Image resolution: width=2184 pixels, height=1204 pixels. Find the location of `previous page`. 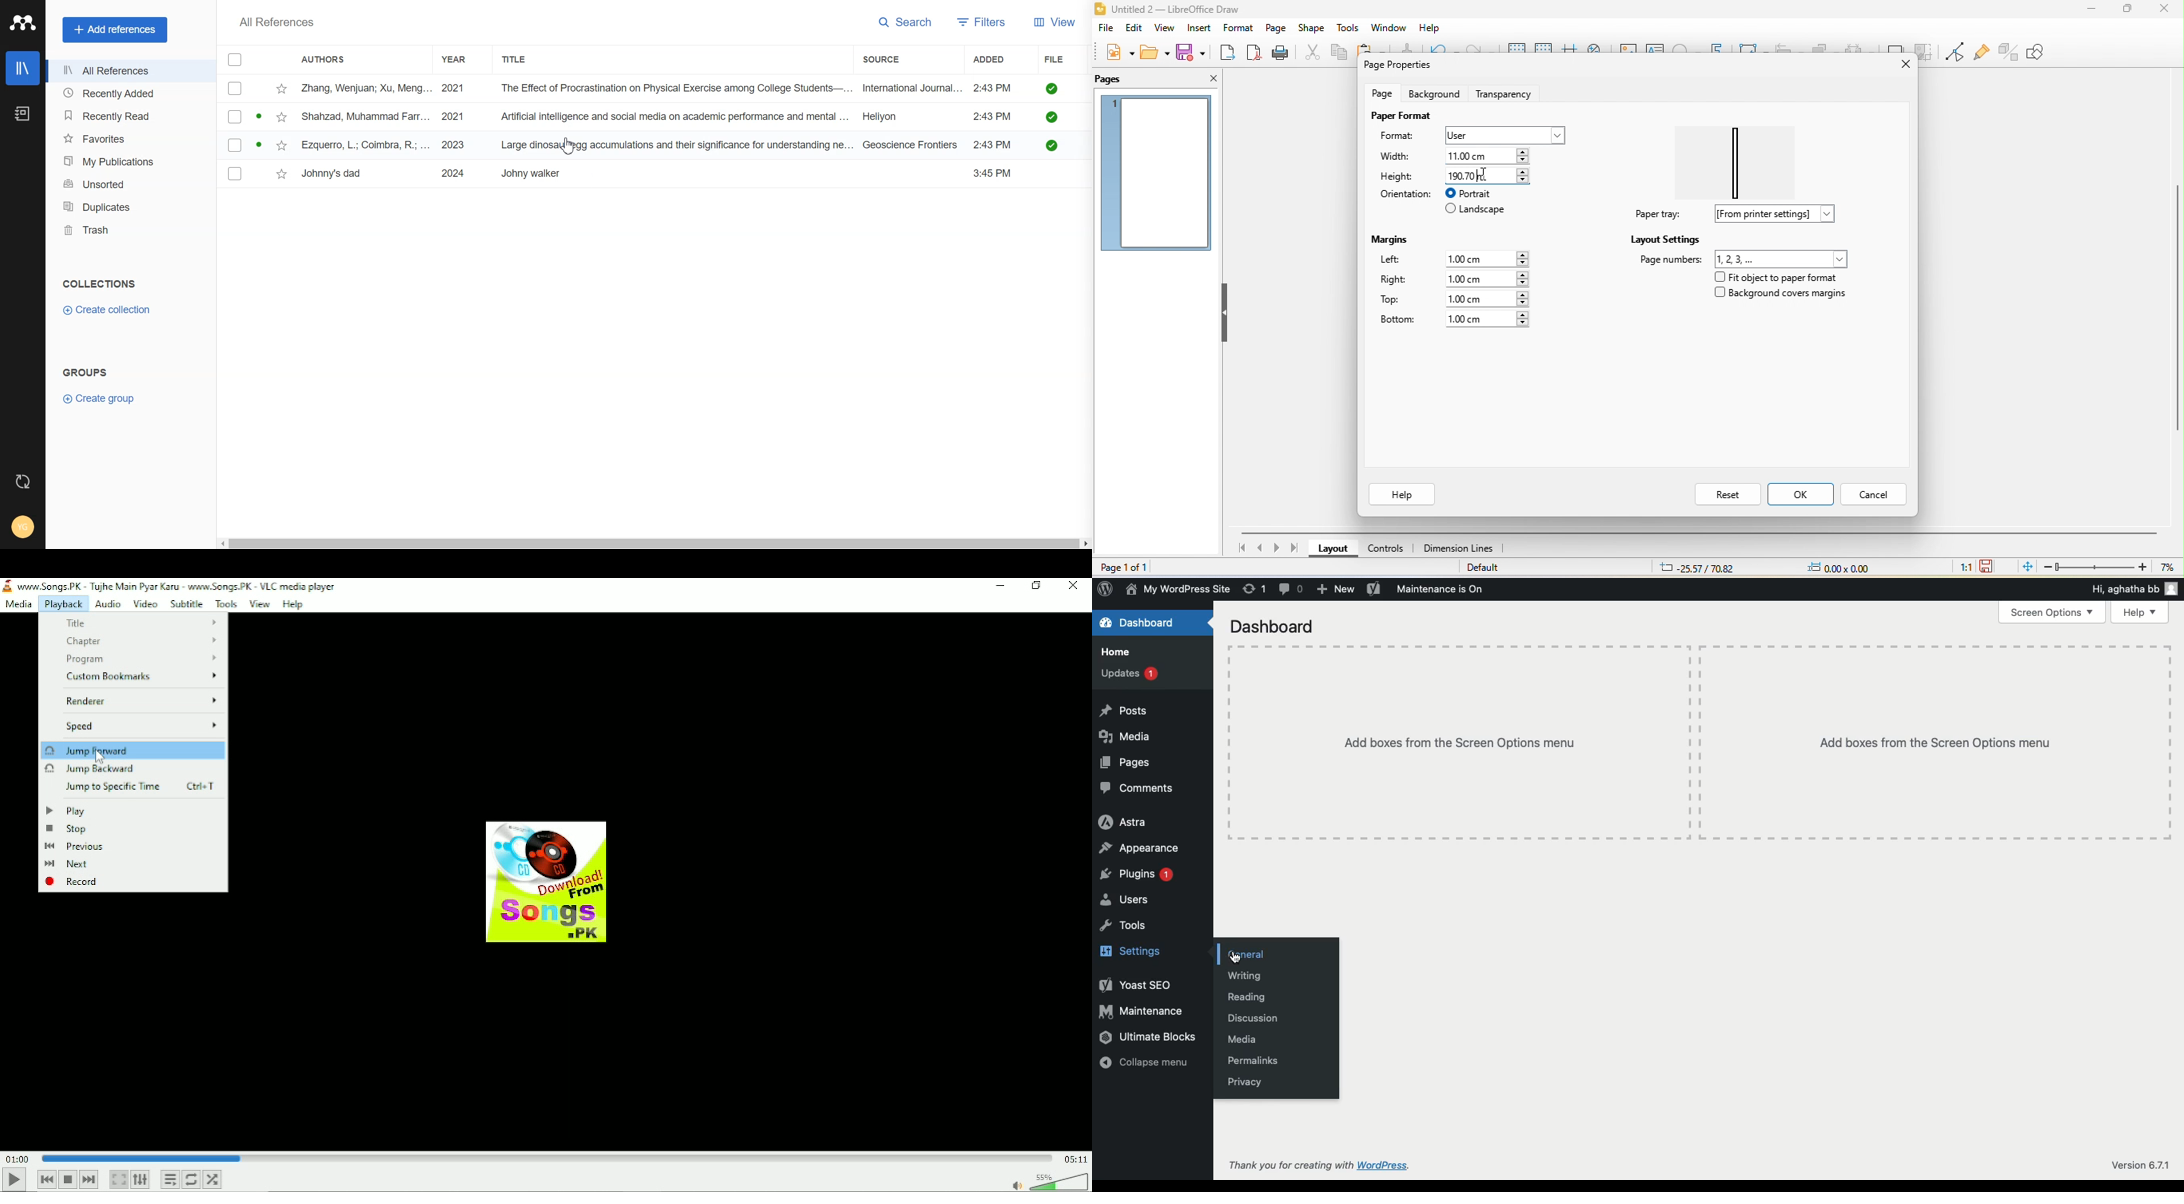

previous page is located at coordinates (1260, 550).